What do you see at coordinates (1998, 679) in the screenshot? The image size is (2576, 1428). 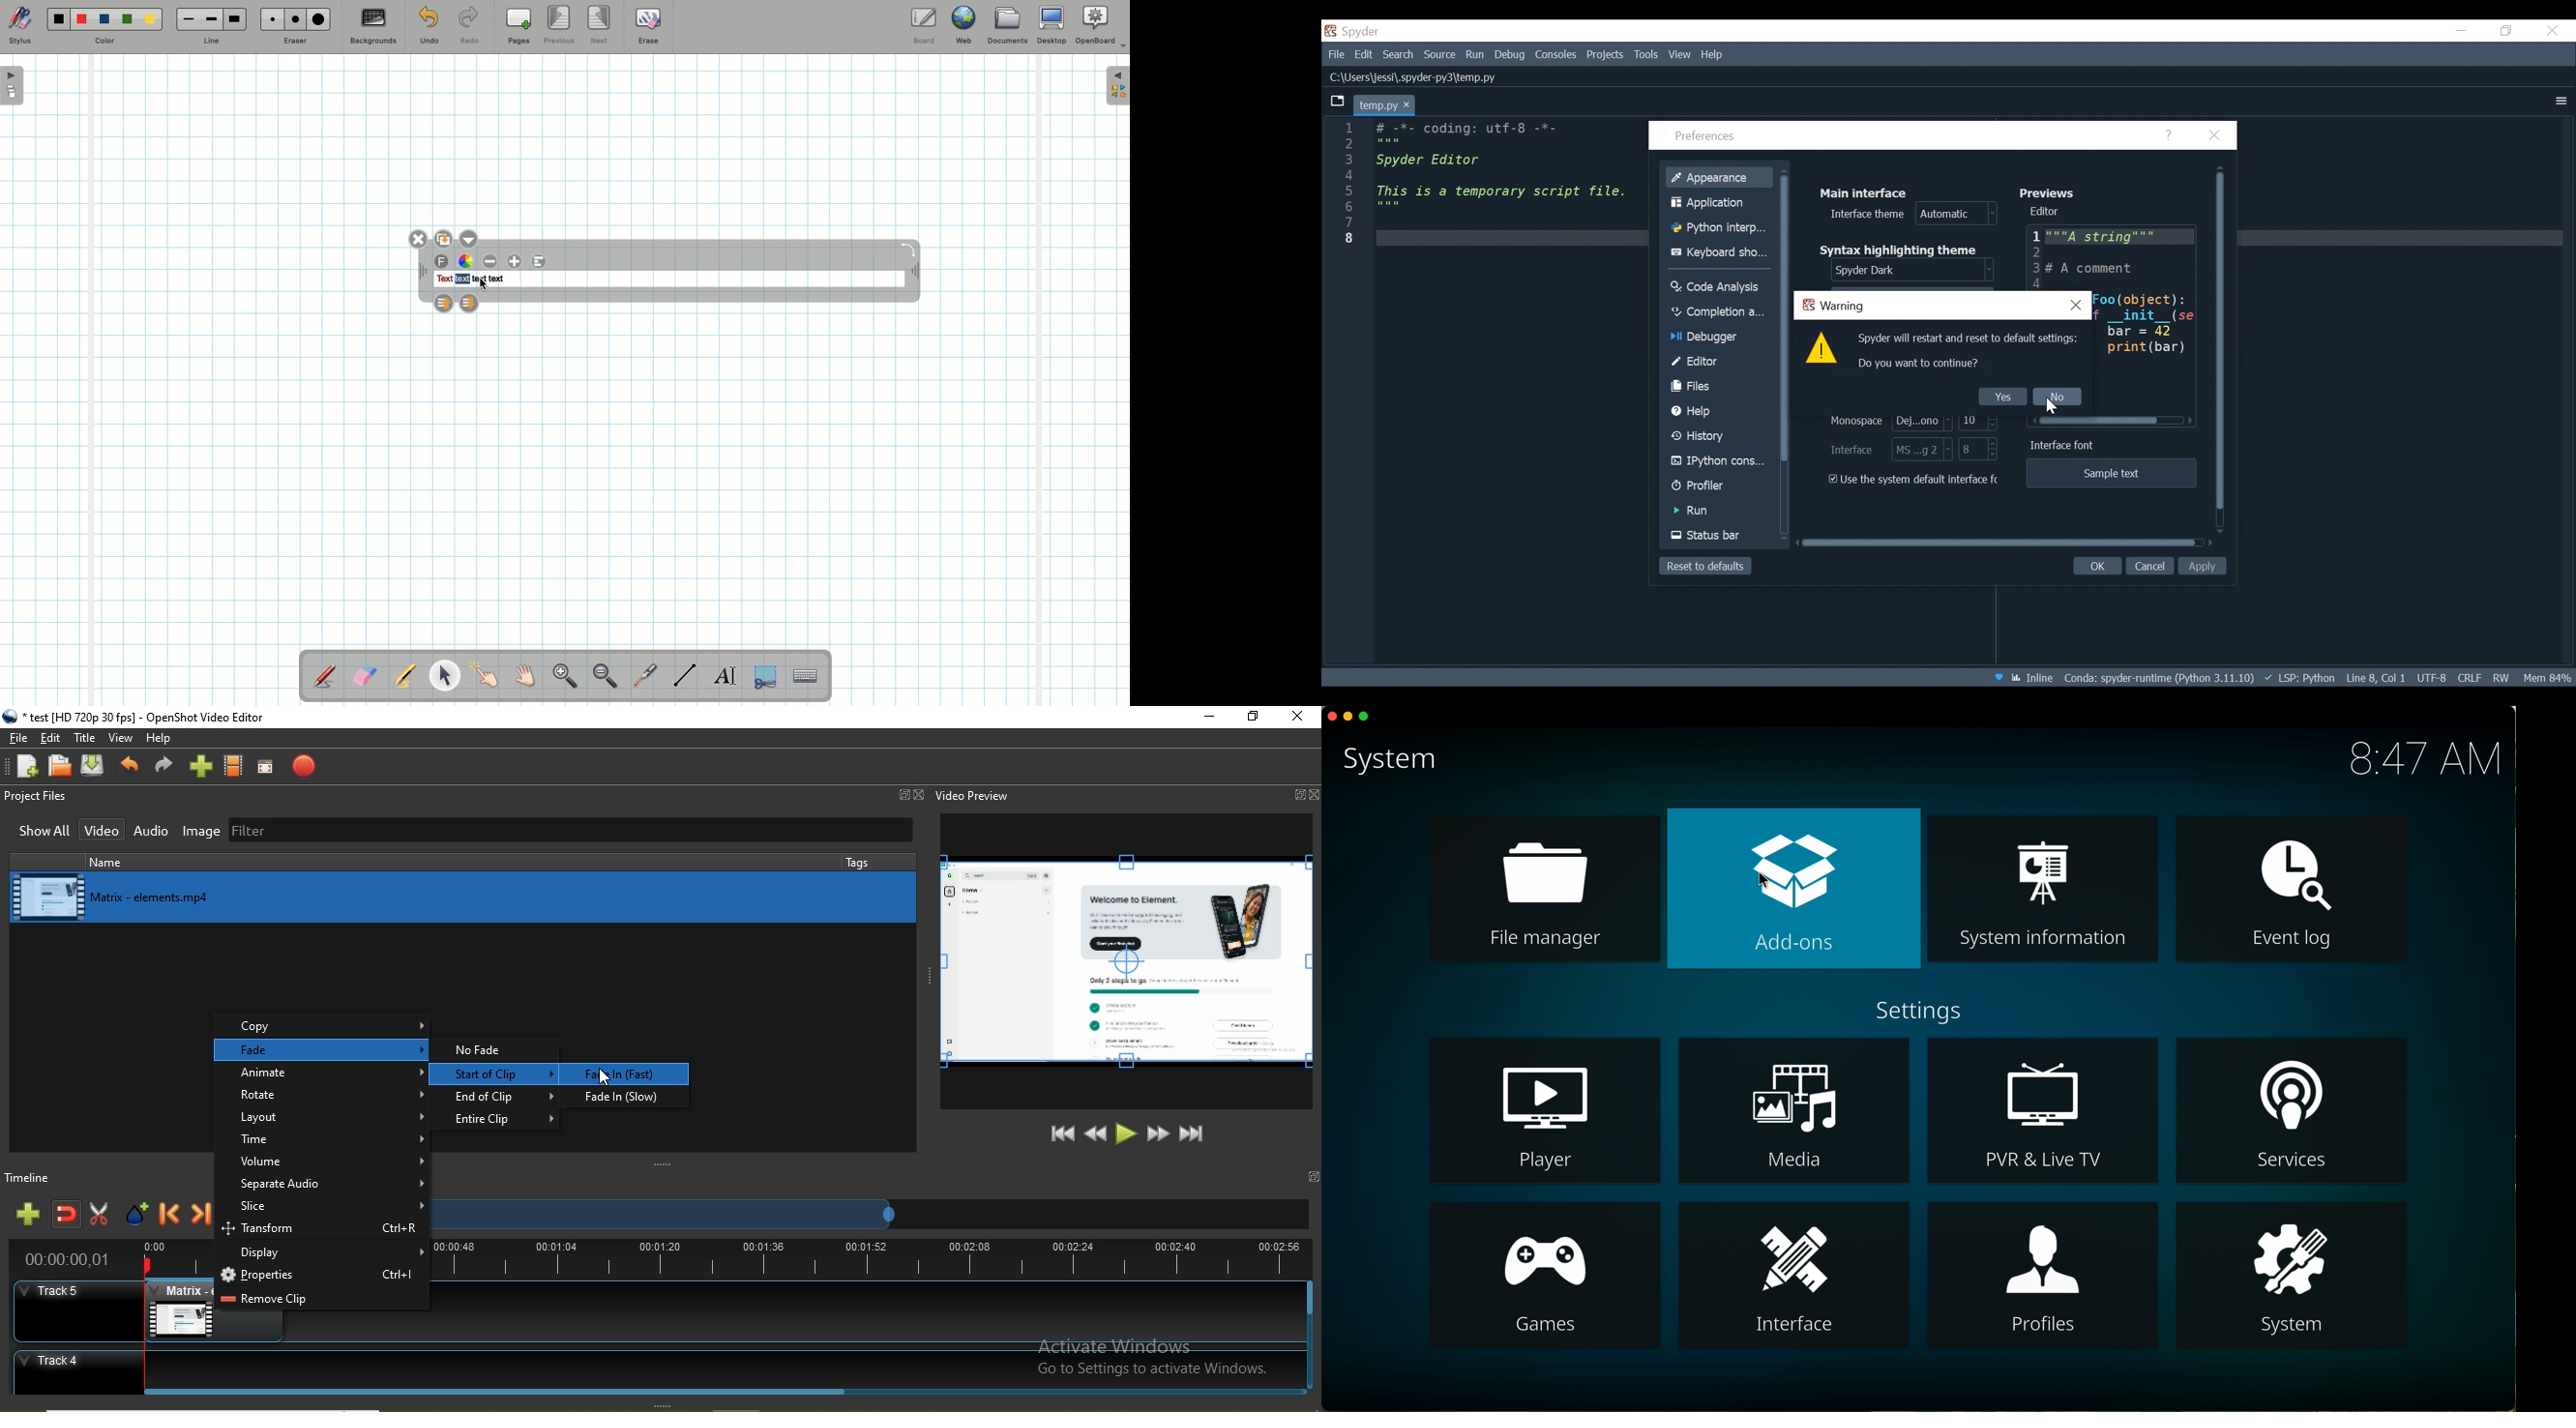 I see `Help Spyder` at bounding box center [1998, 679].